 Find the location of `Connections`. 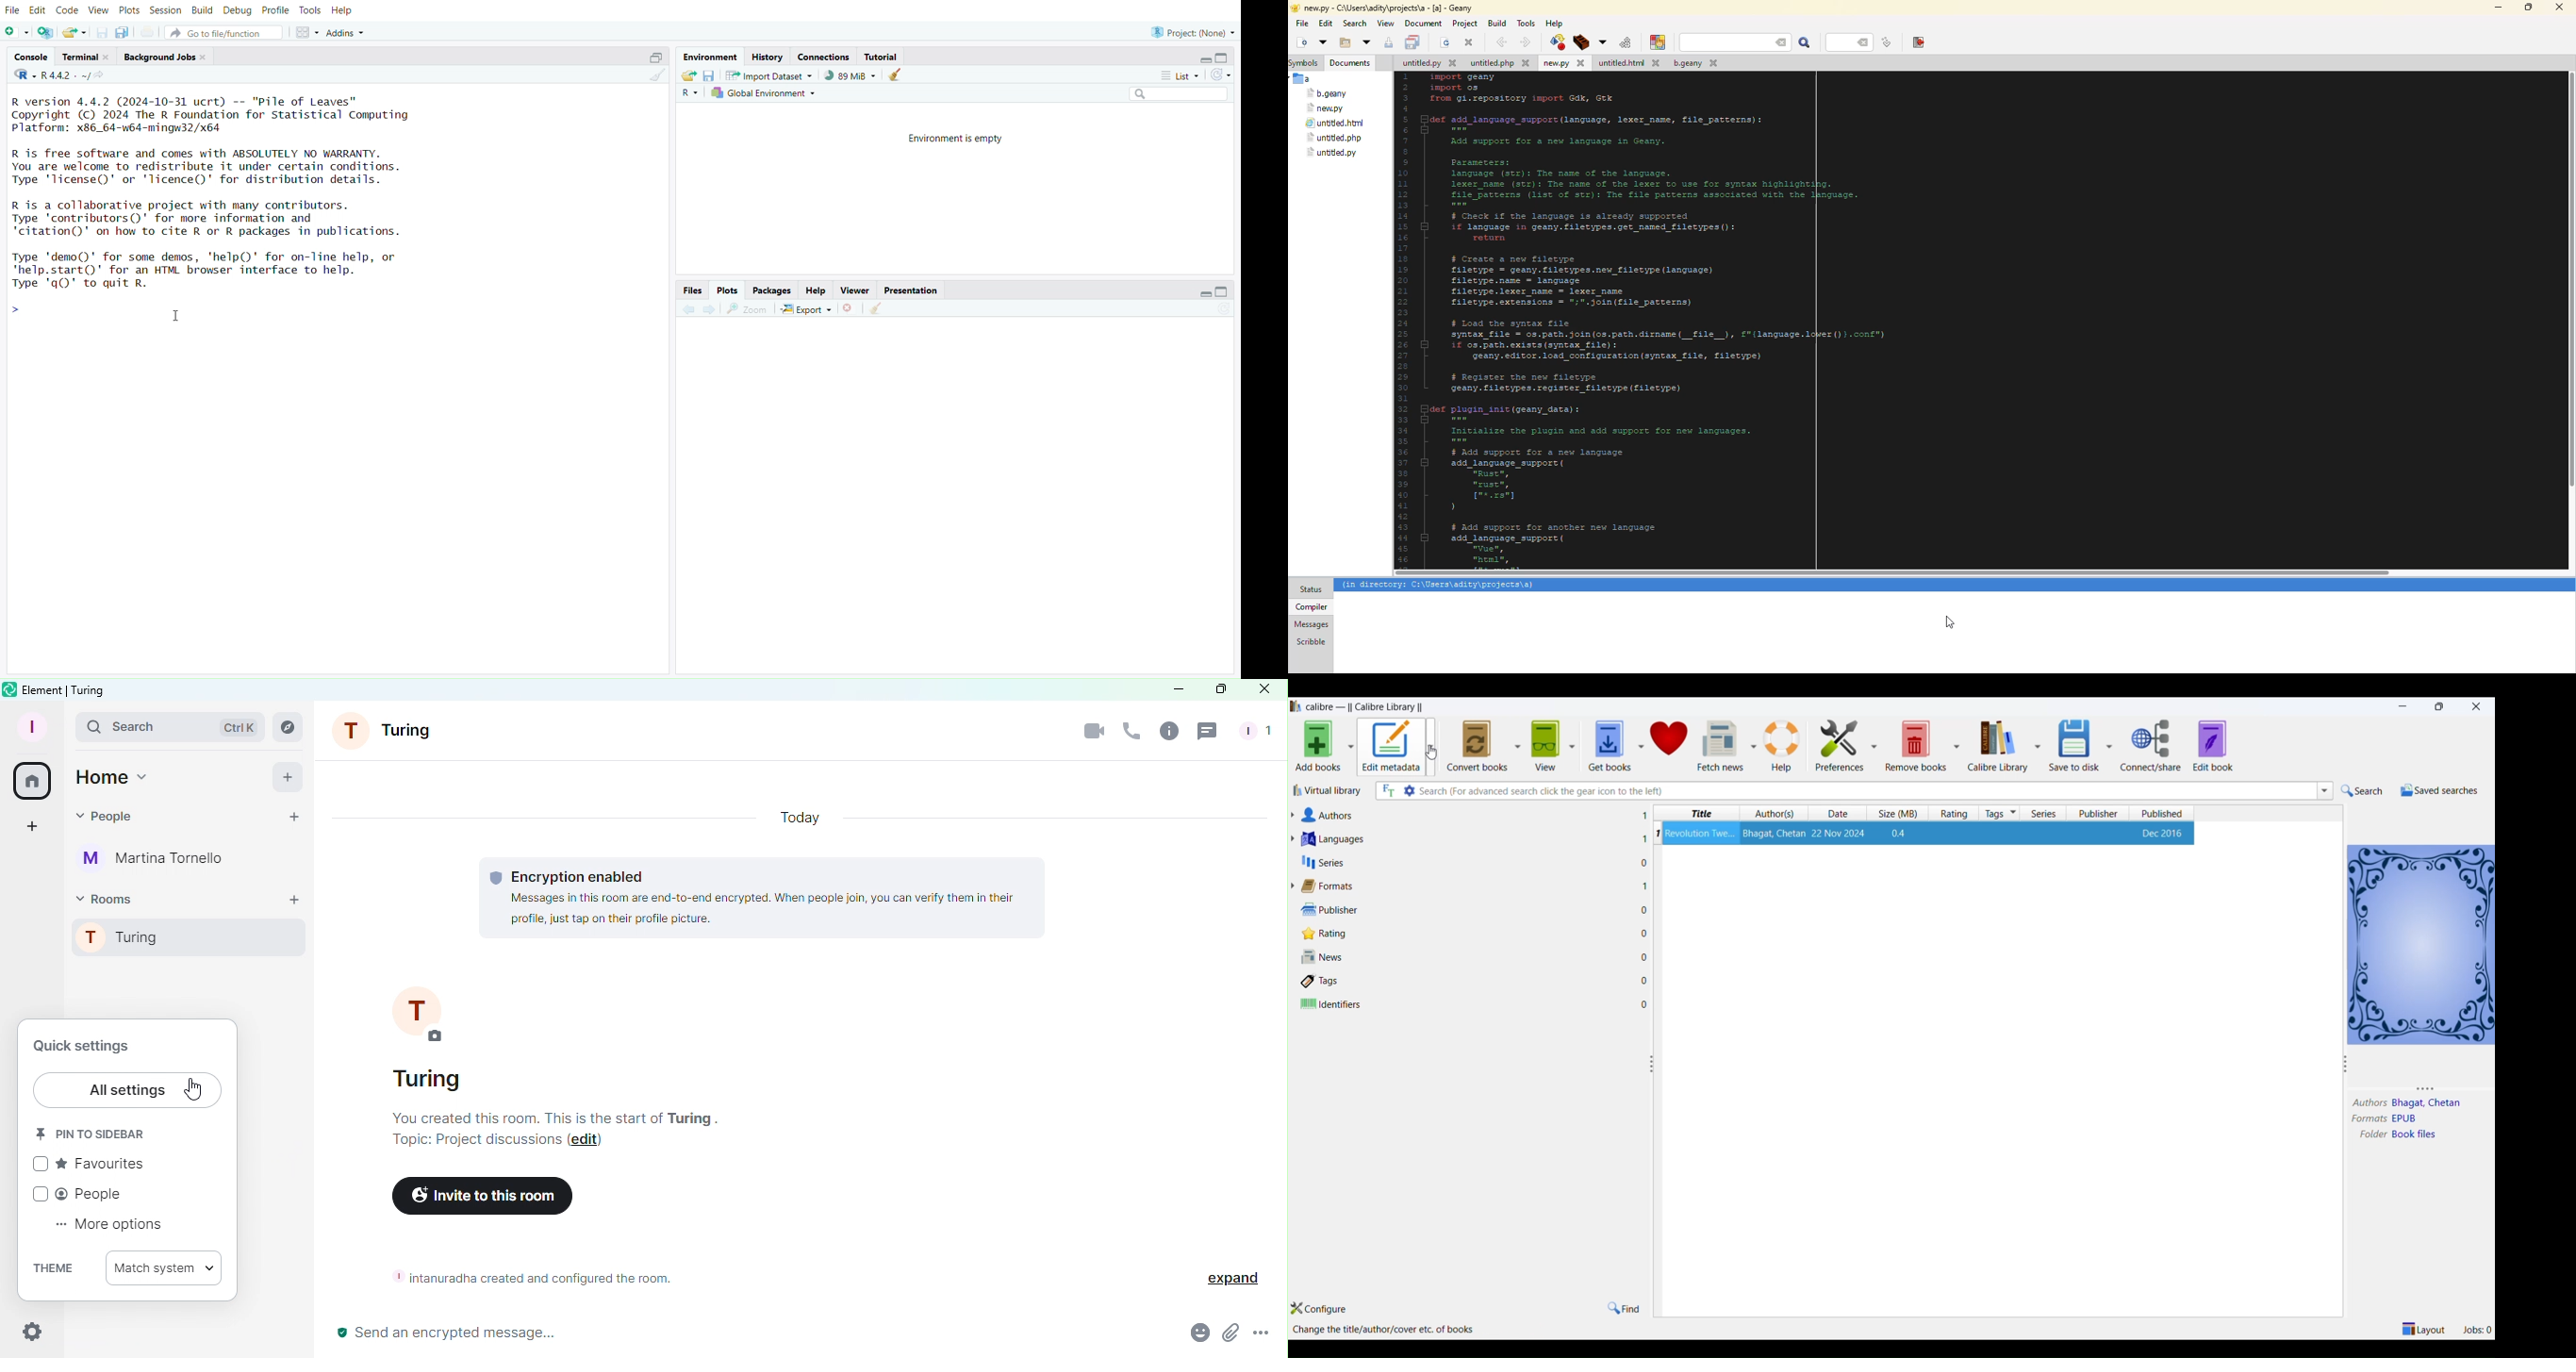

Connections is located at coordinates (823, 56).